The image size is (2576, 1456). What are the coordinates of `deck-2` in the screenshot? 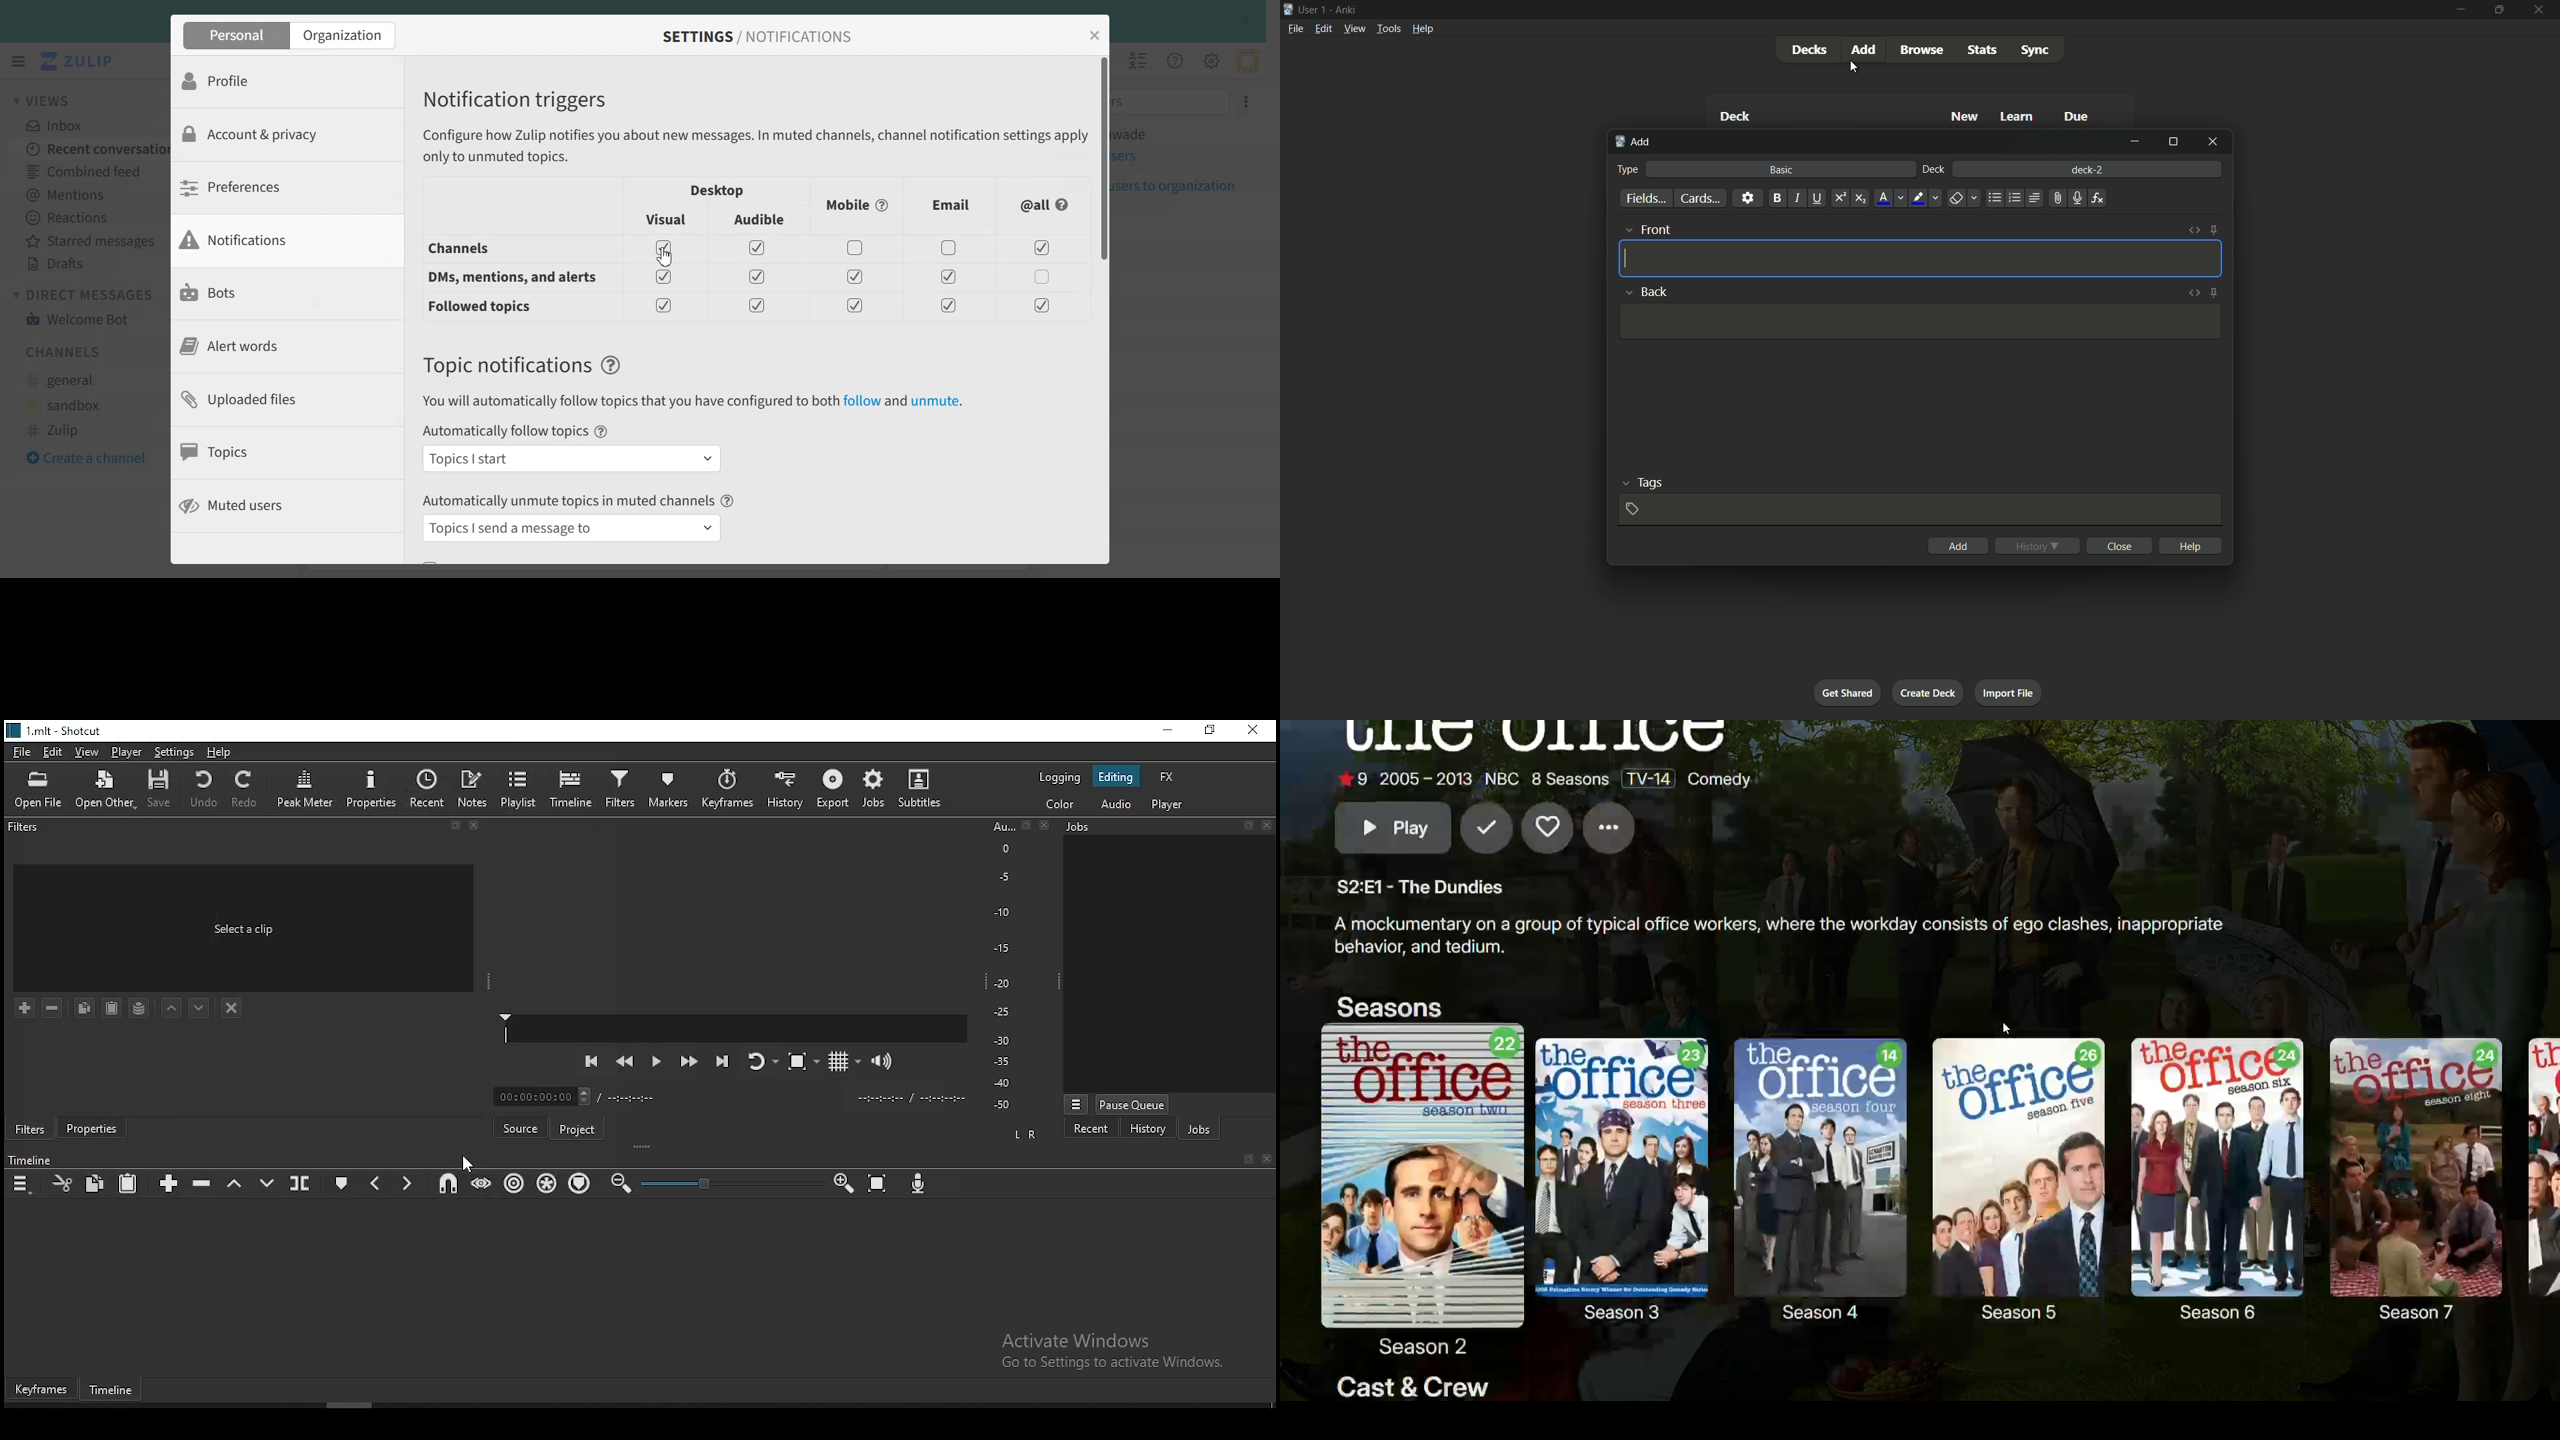 It's located at (2087, 168).